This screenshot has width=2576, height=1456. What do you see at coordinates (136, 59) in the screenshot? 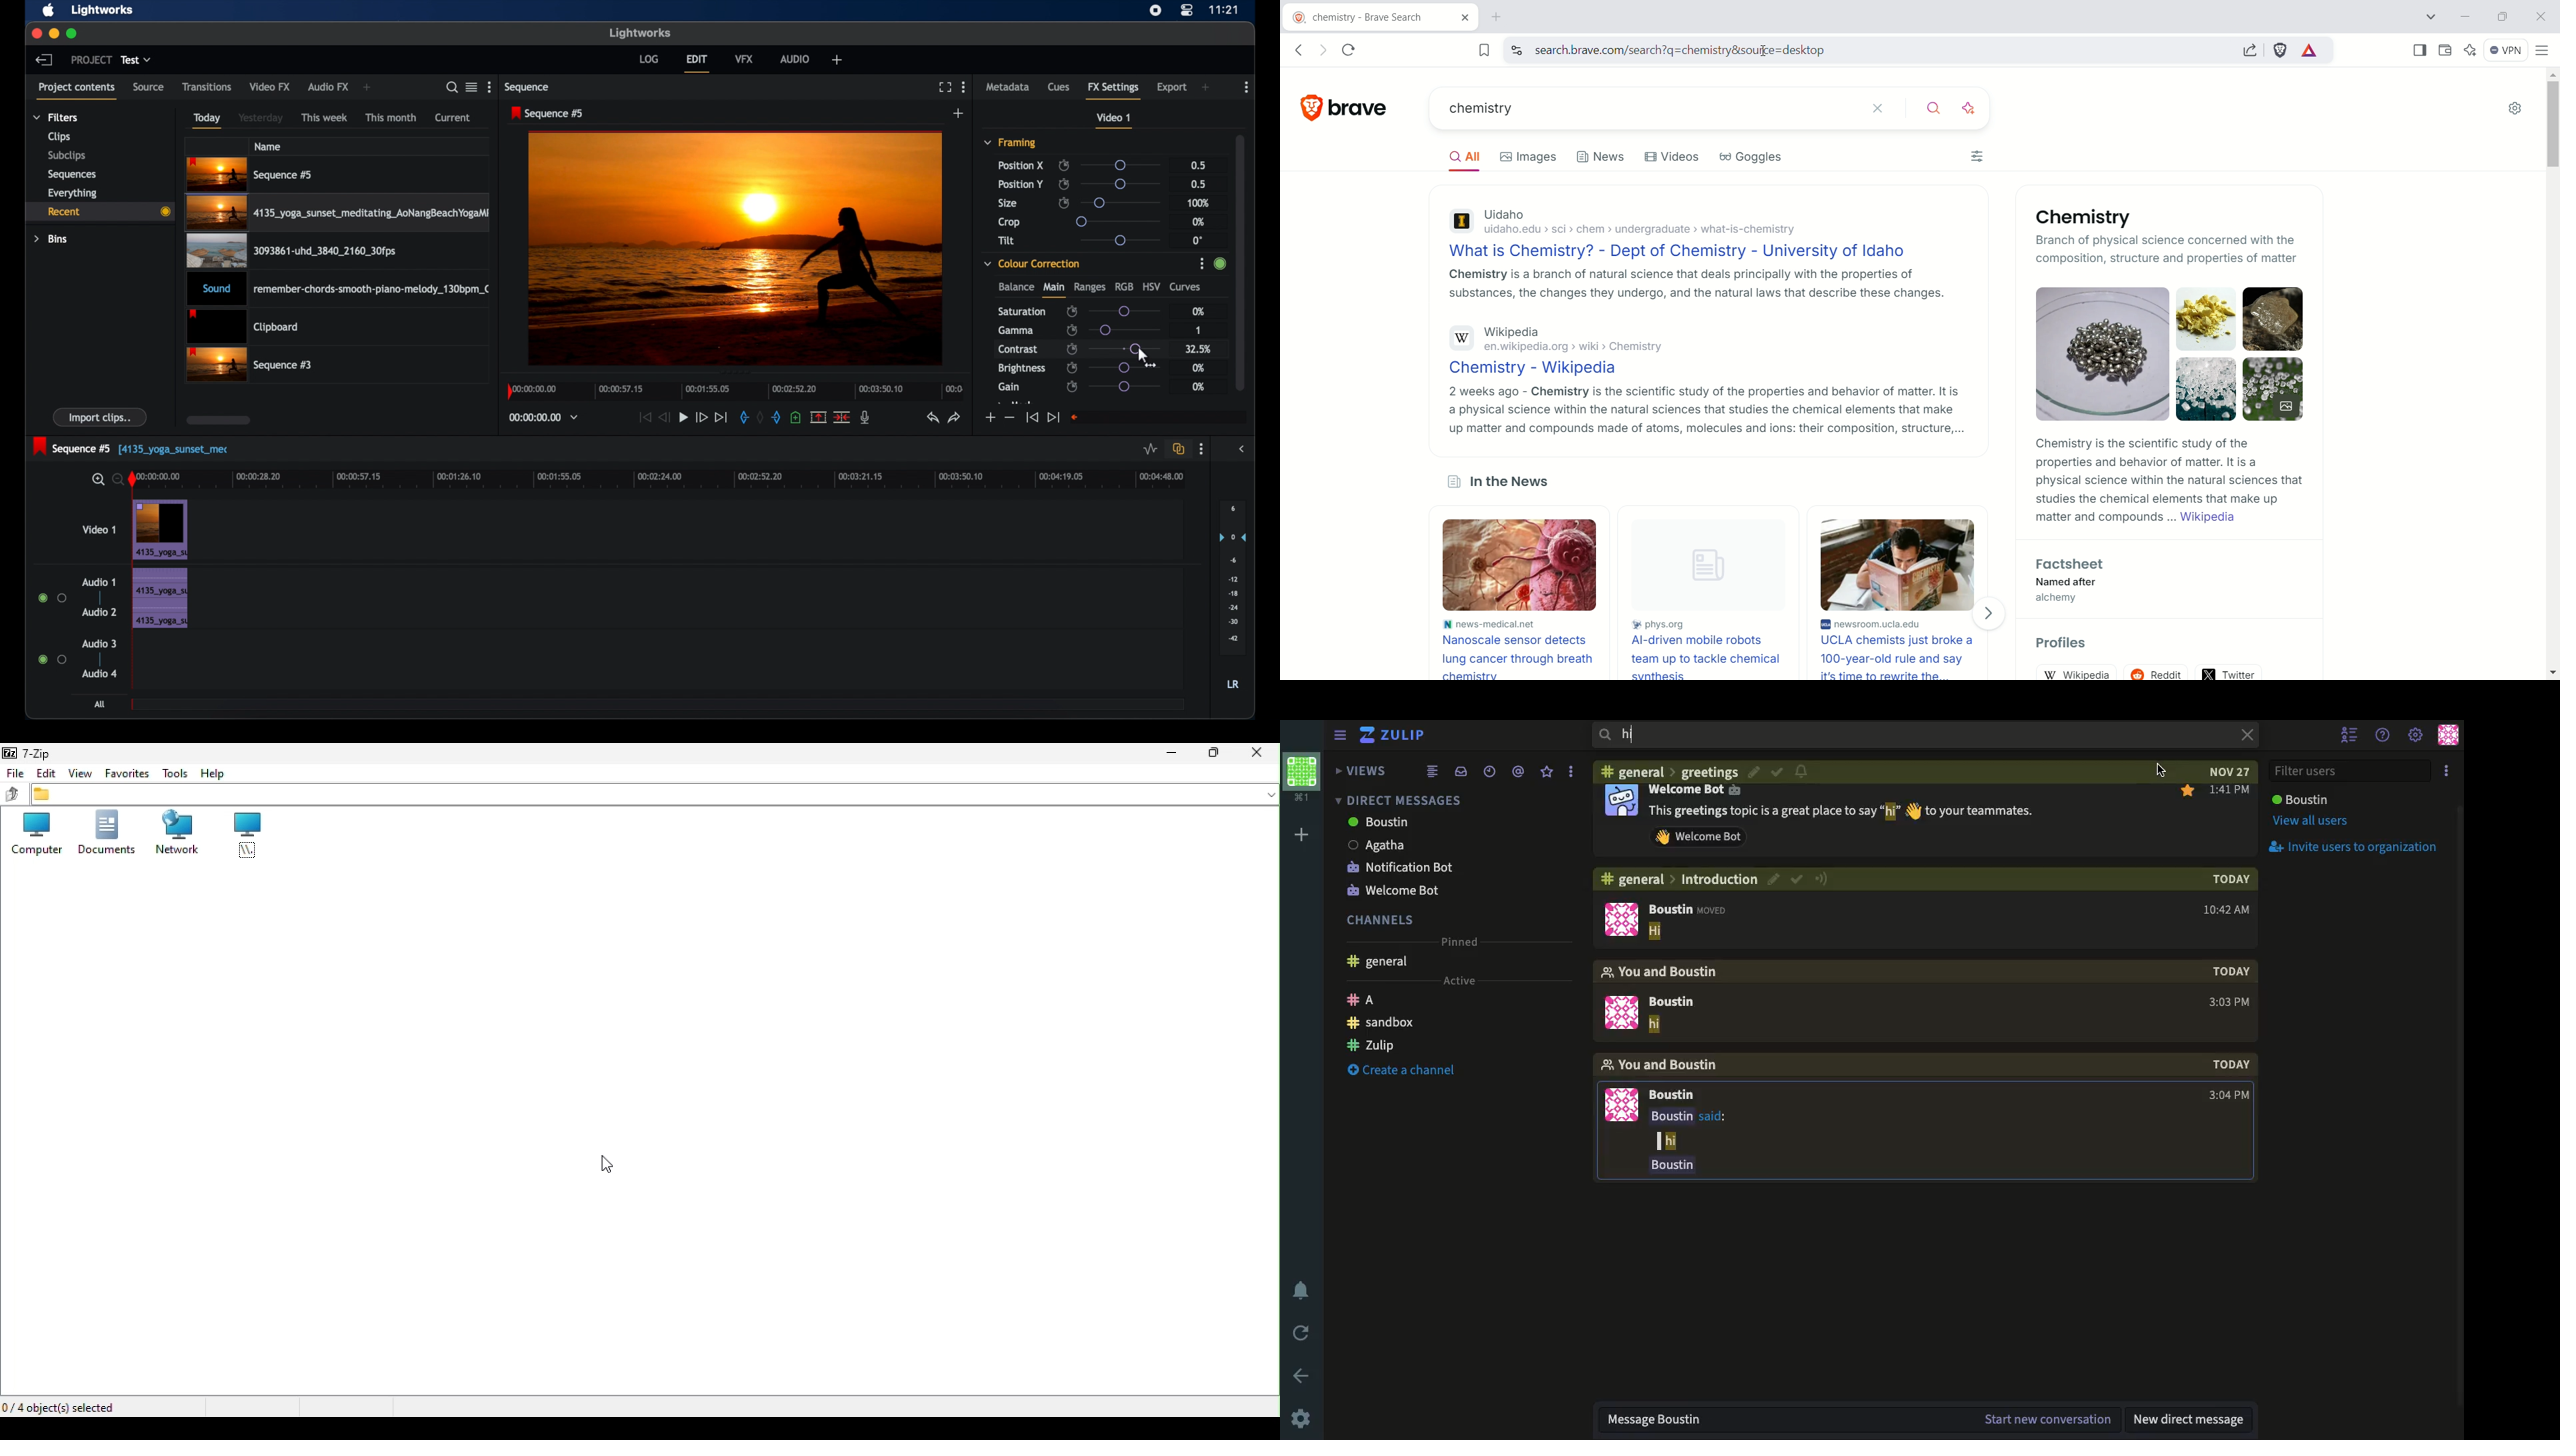
I see `test dropdown` at bounding box center [136, 59].